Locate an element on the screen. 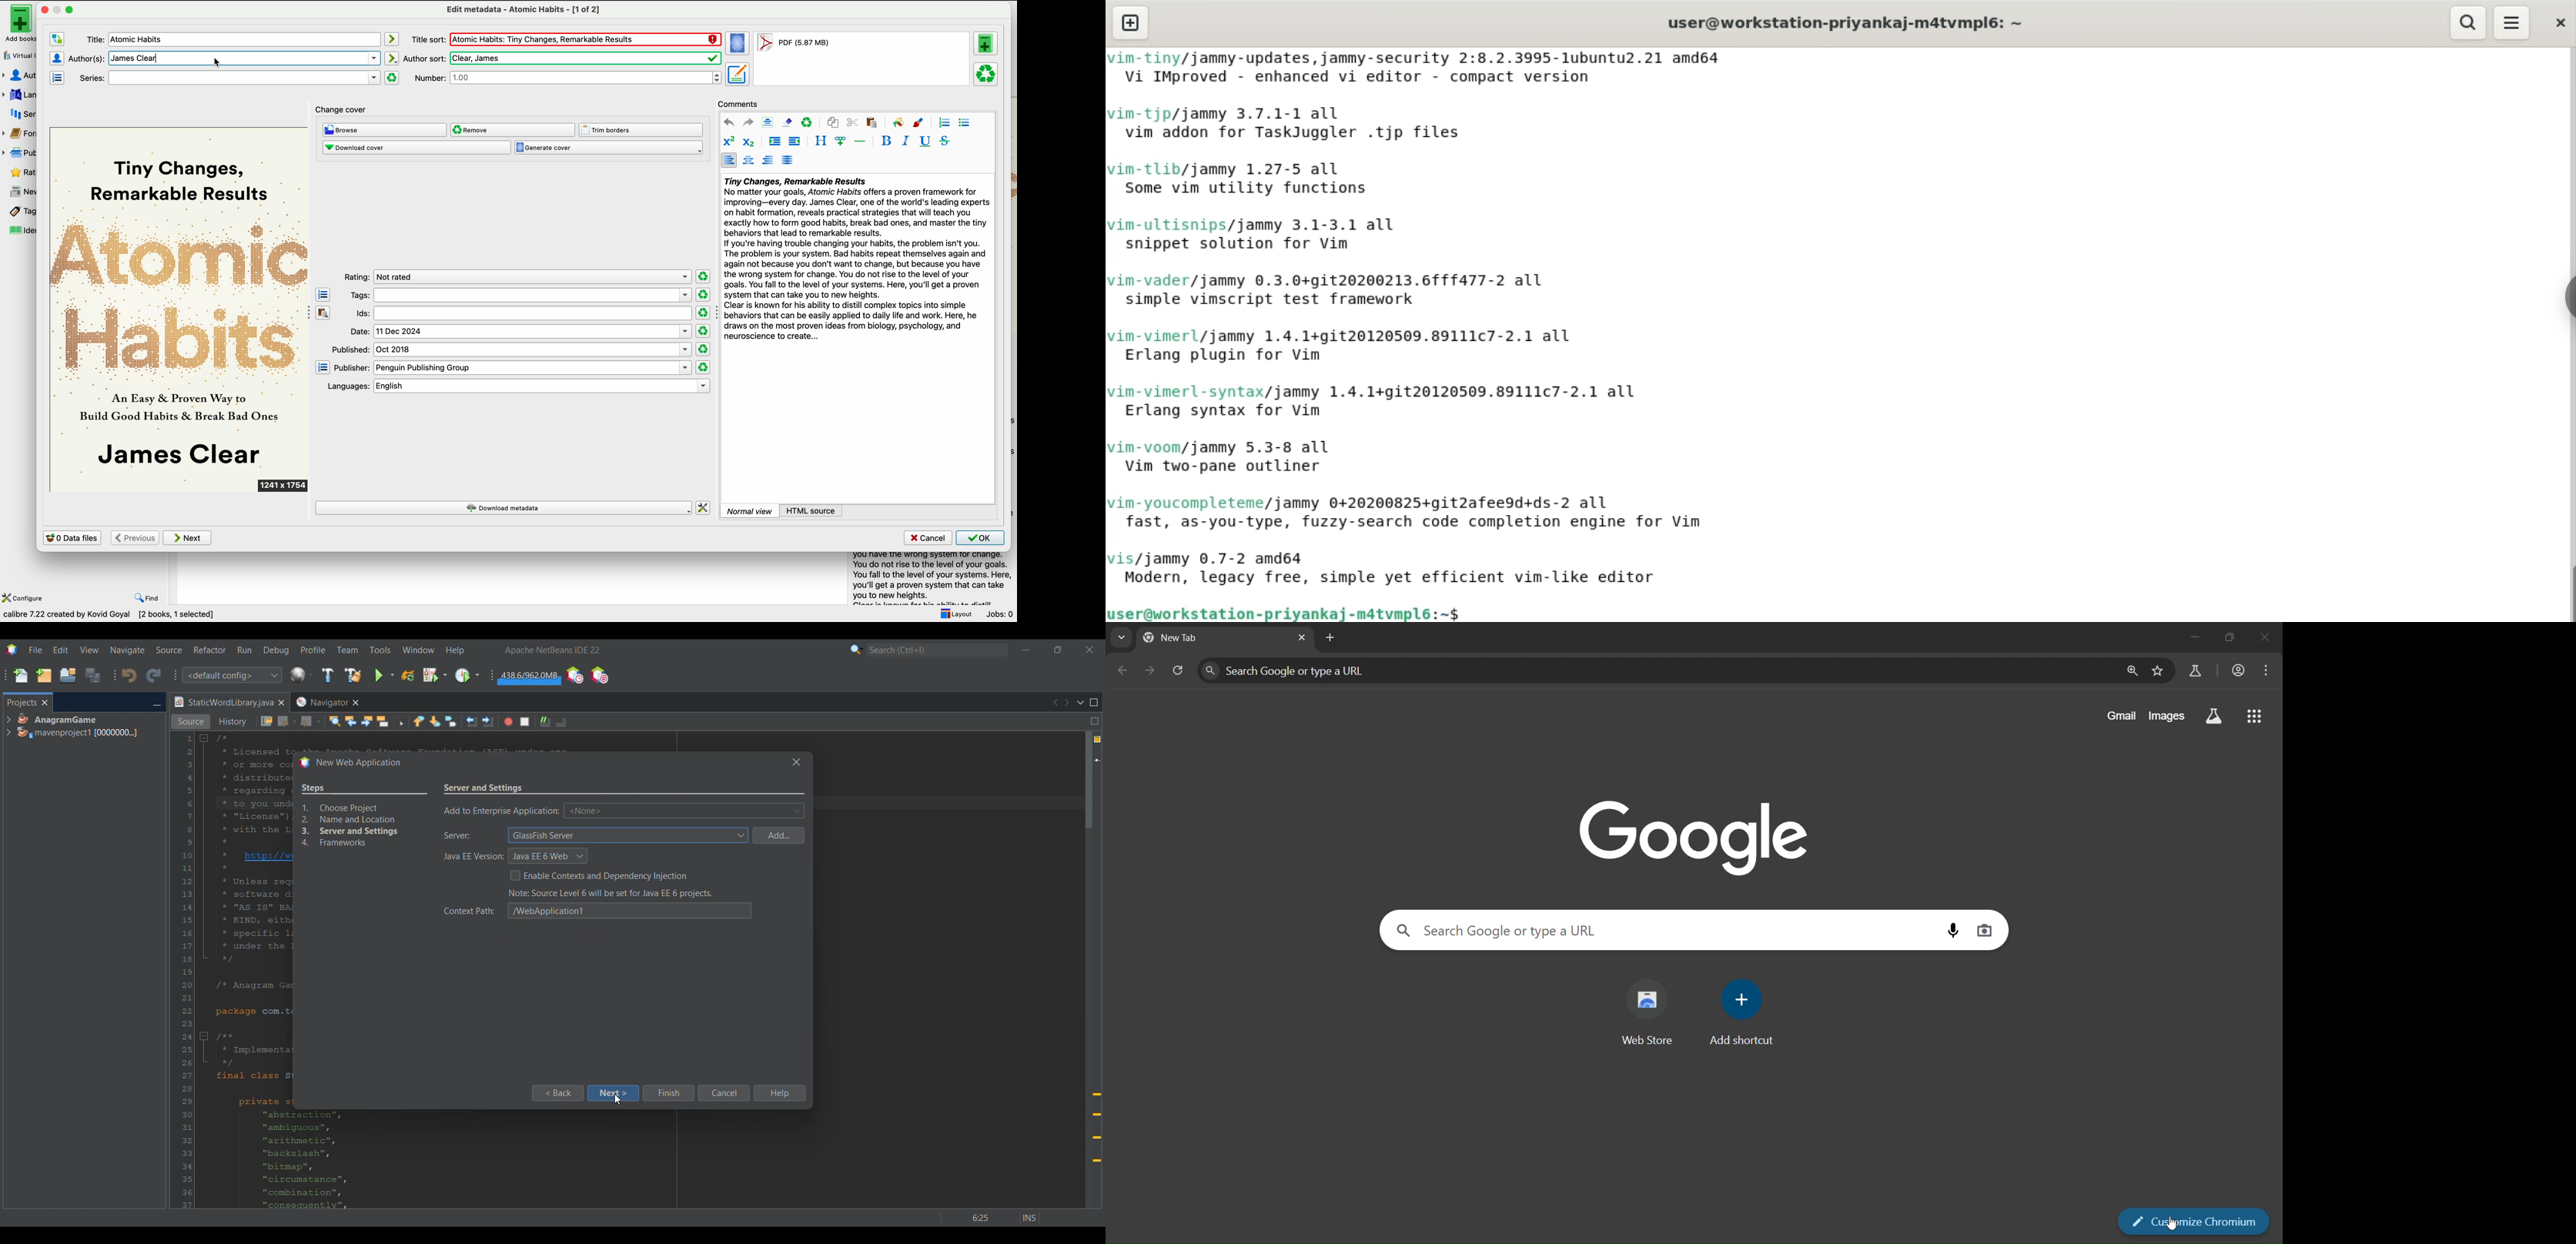 The height and width of the screenshot is (1260, 2576). unordered list is located at coordinates (966, 123).